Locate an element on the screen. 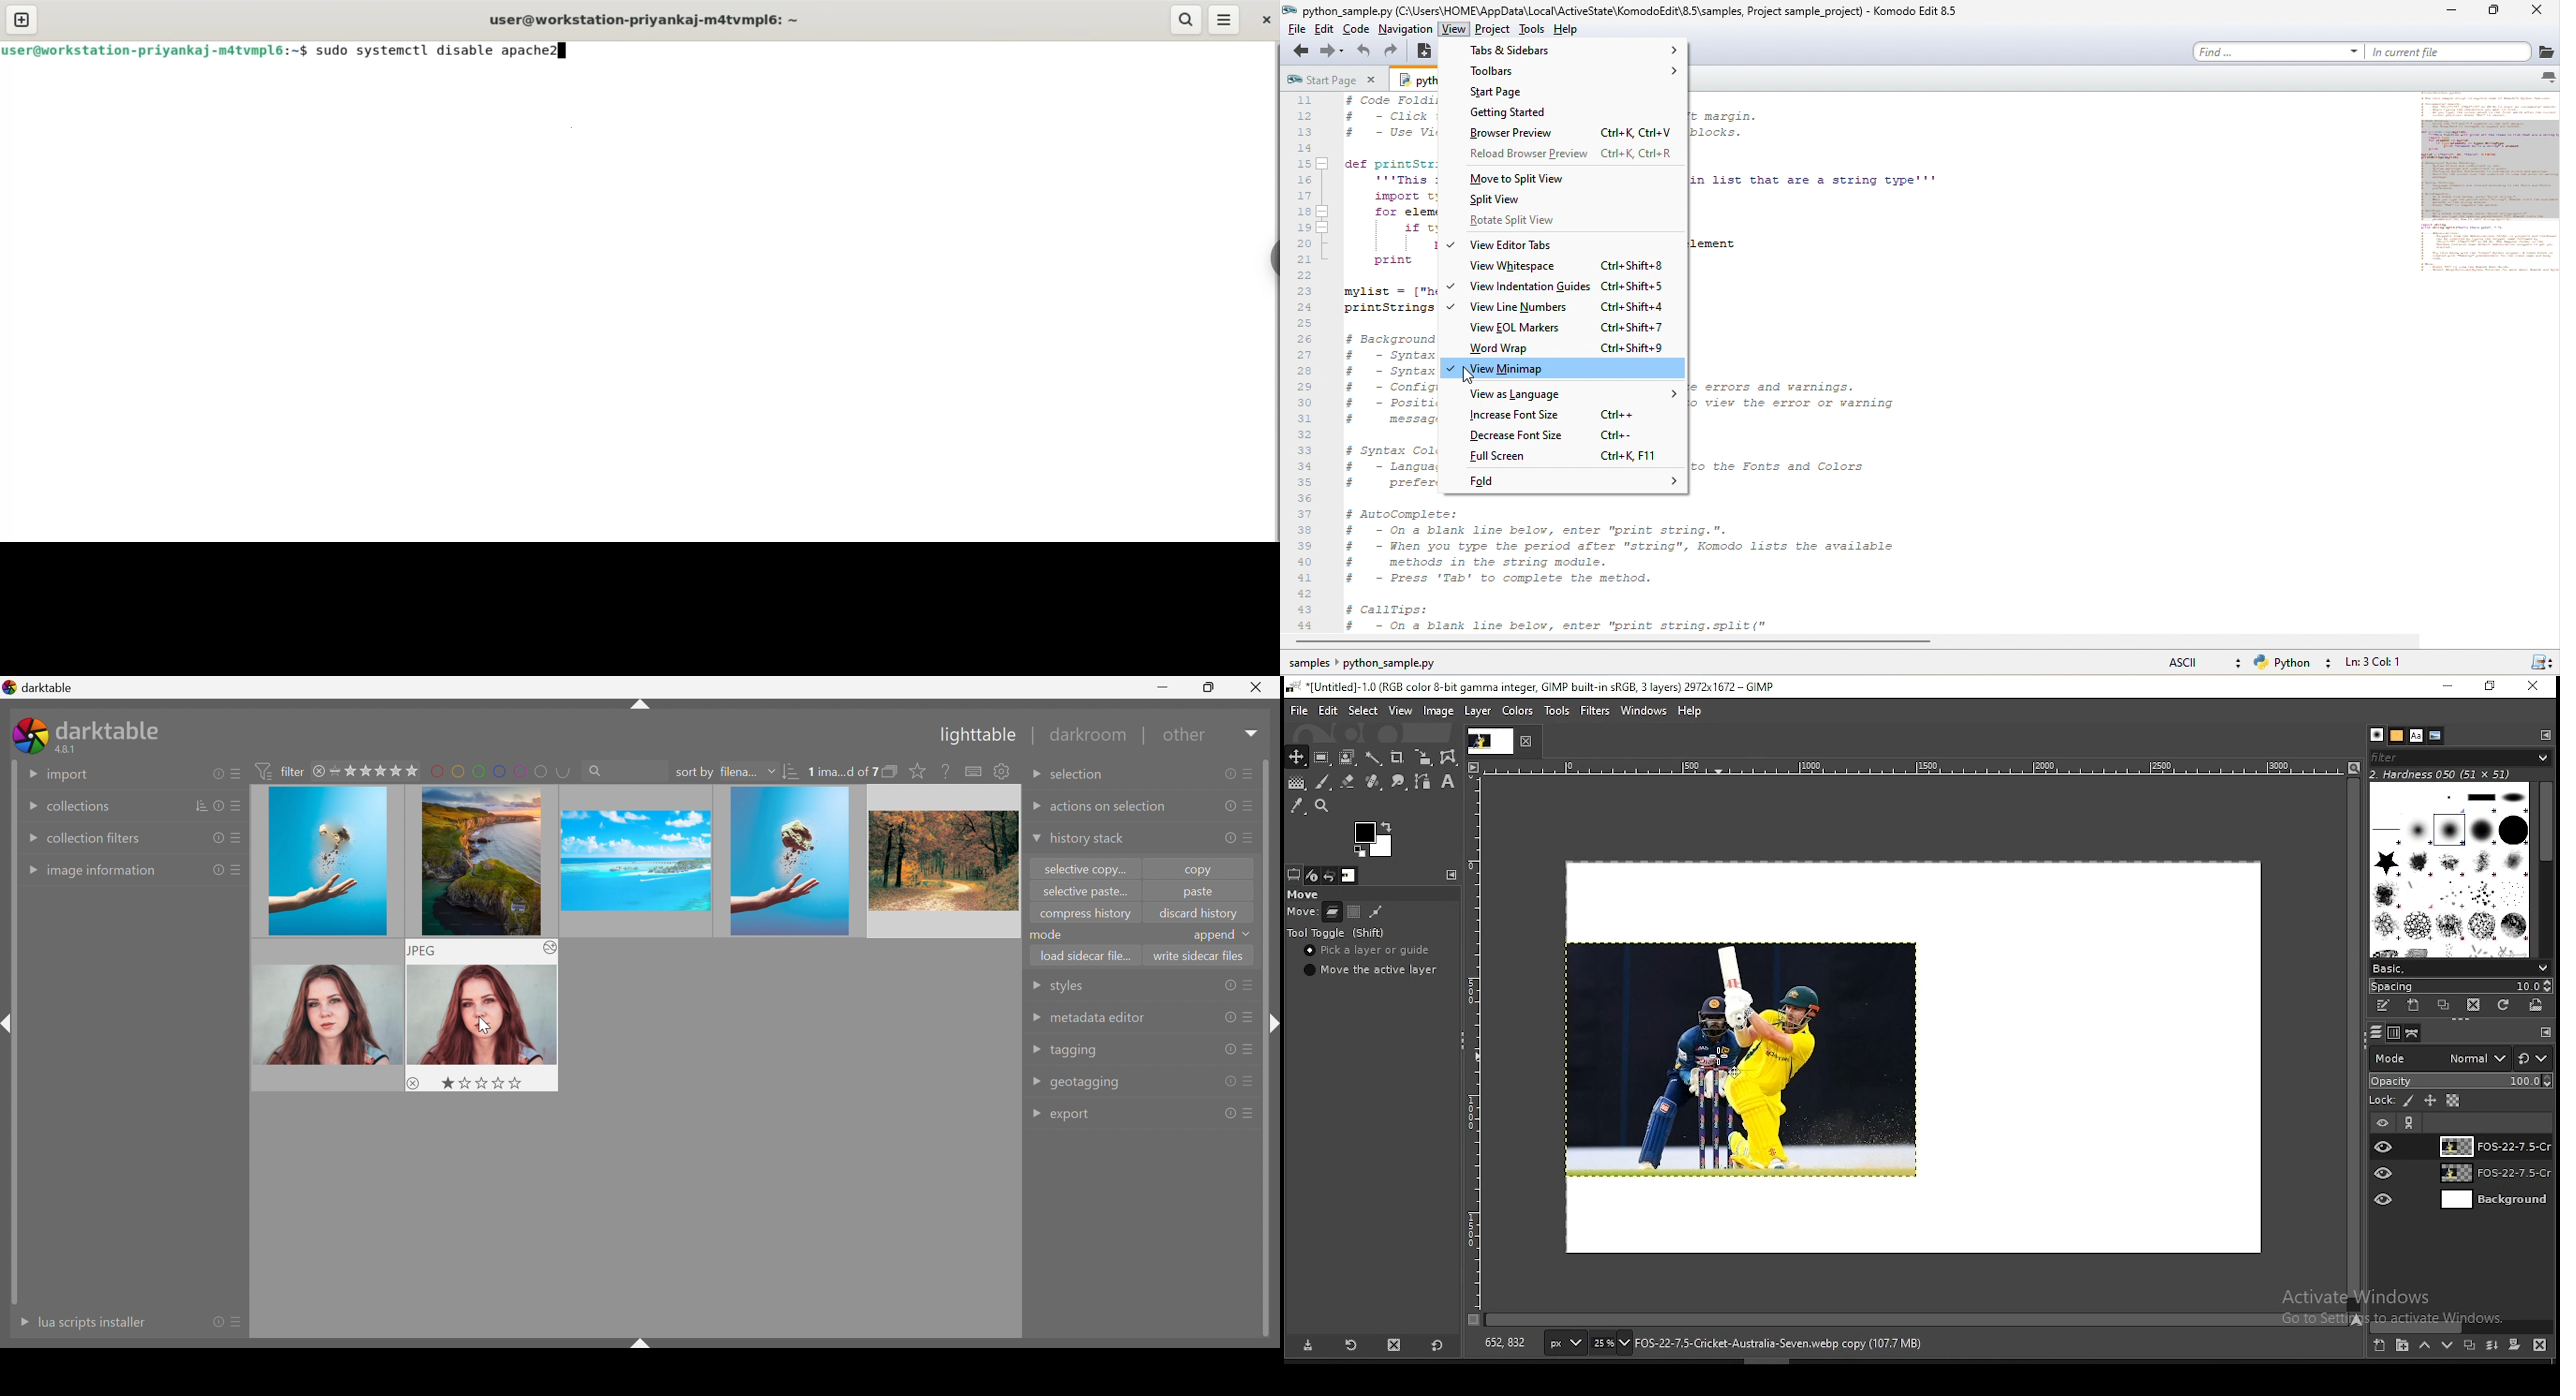 The image size is (2576, 1400). spacing is located at coordinates (2460, 985).